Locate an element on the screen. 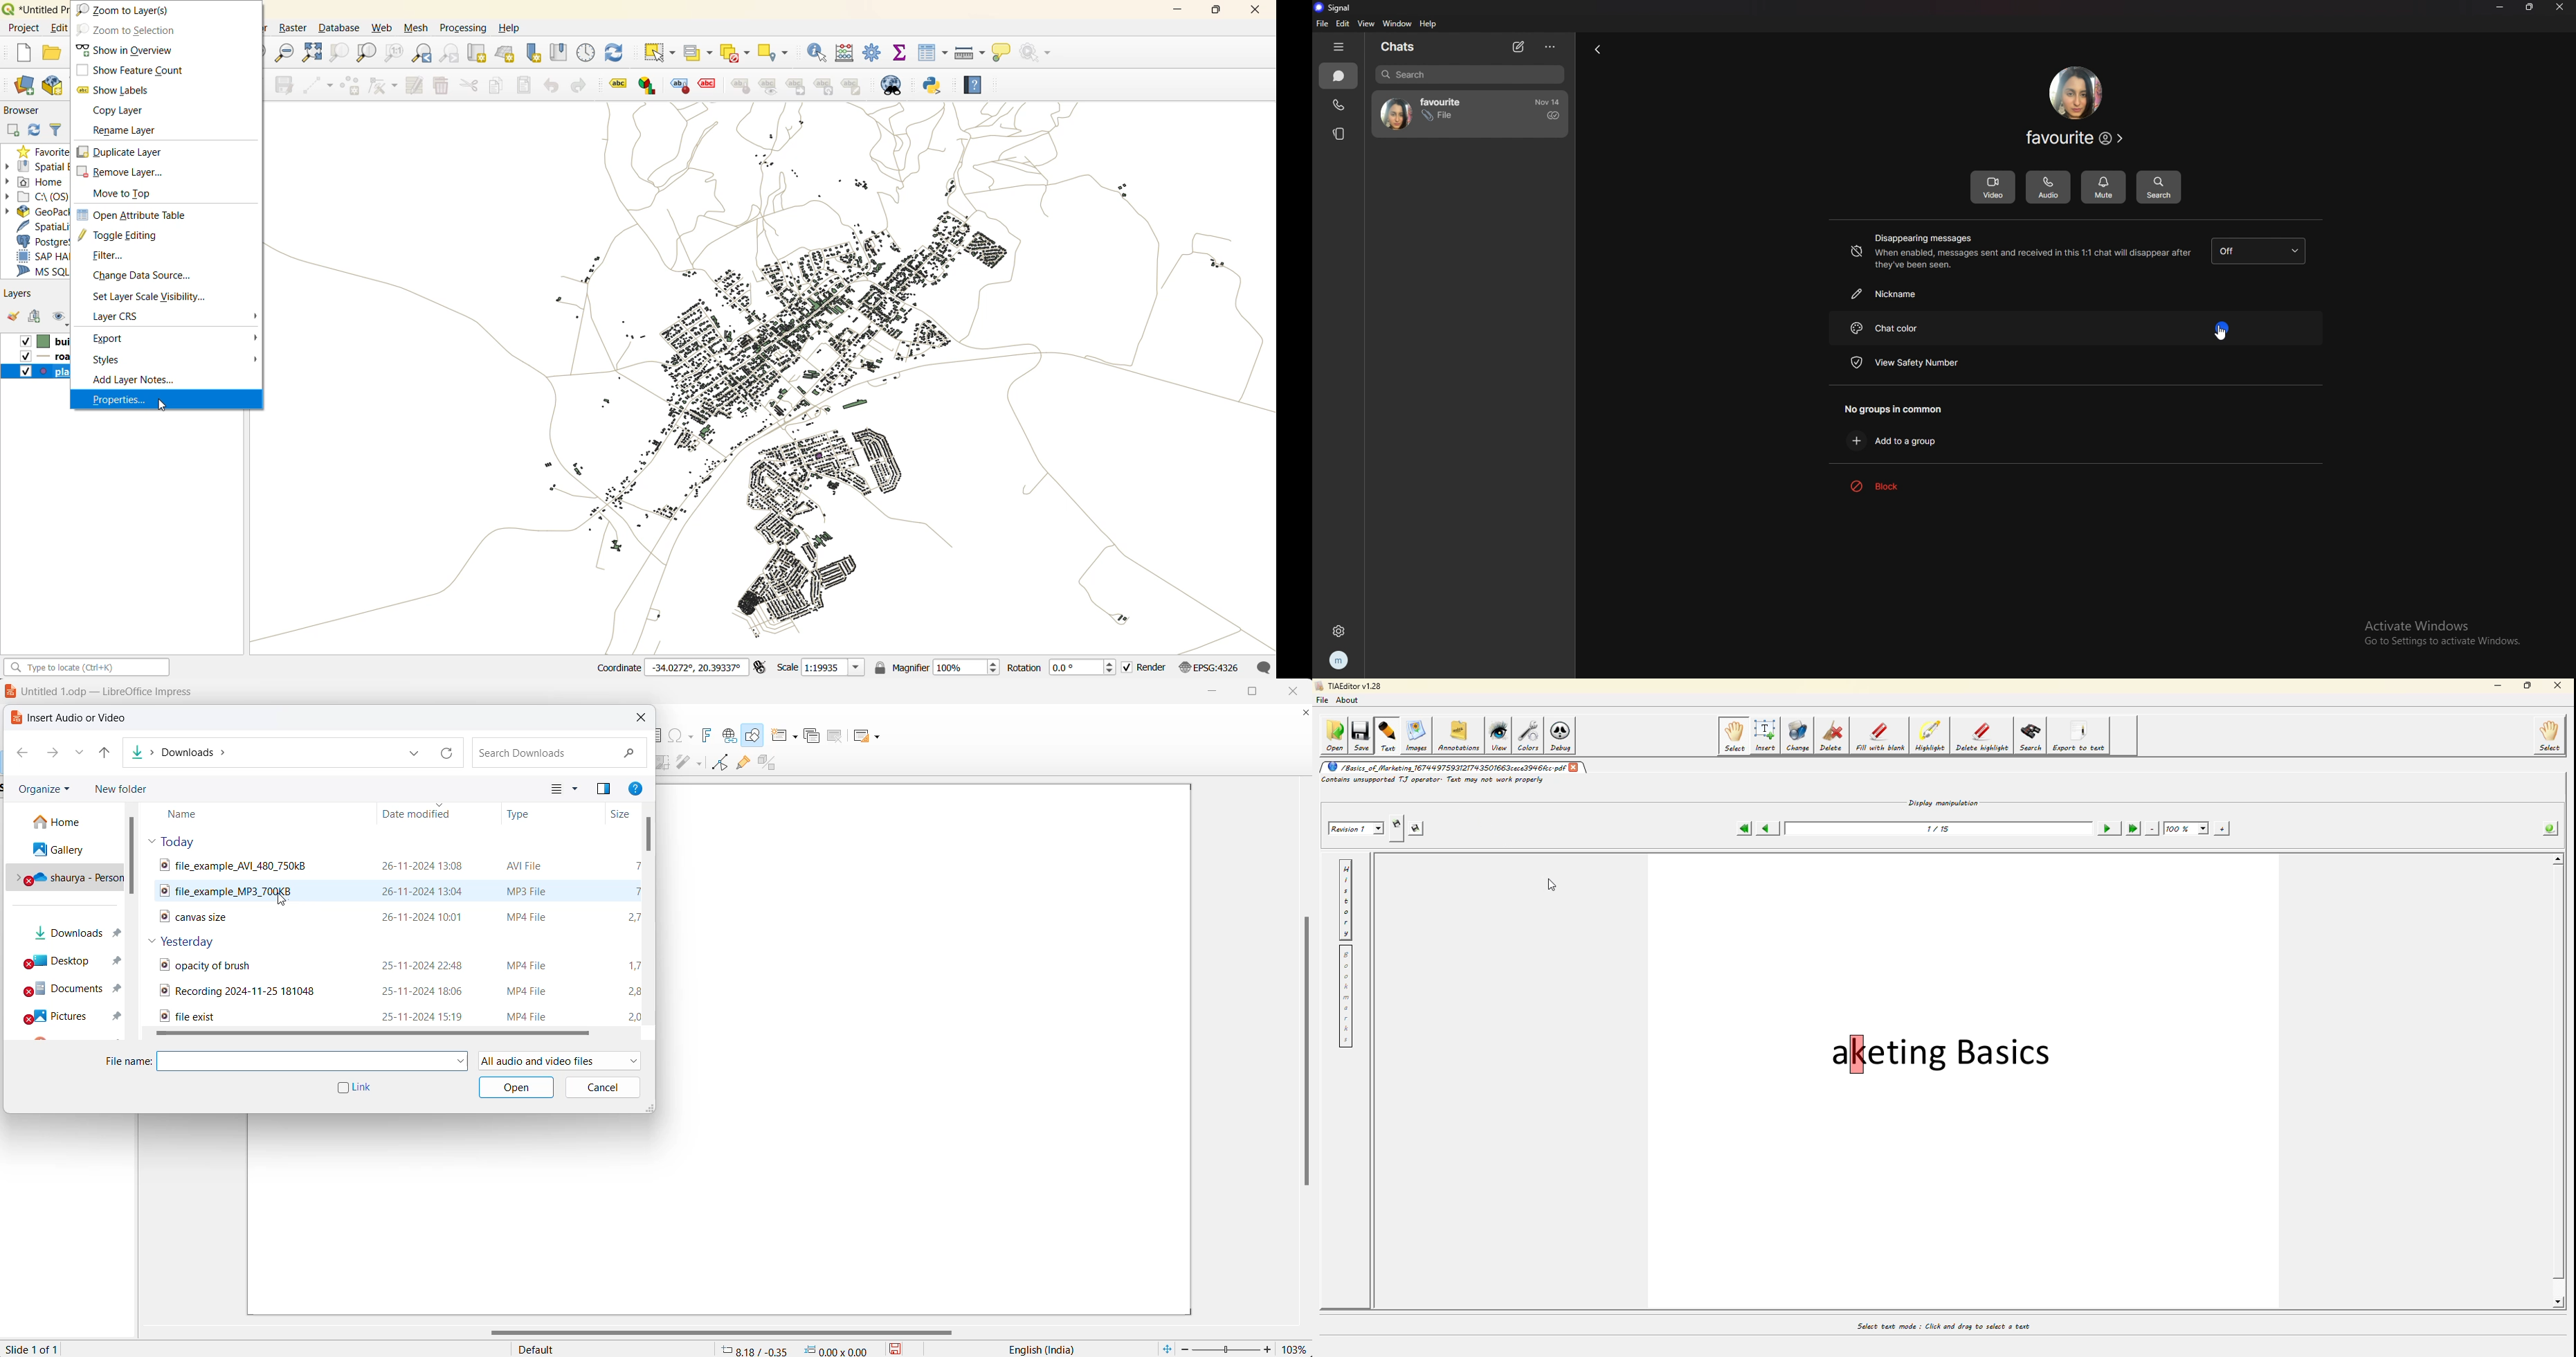 The width and height of the screenshot is (2576, 1372). video file modification date is located at coordinates (427, 917).